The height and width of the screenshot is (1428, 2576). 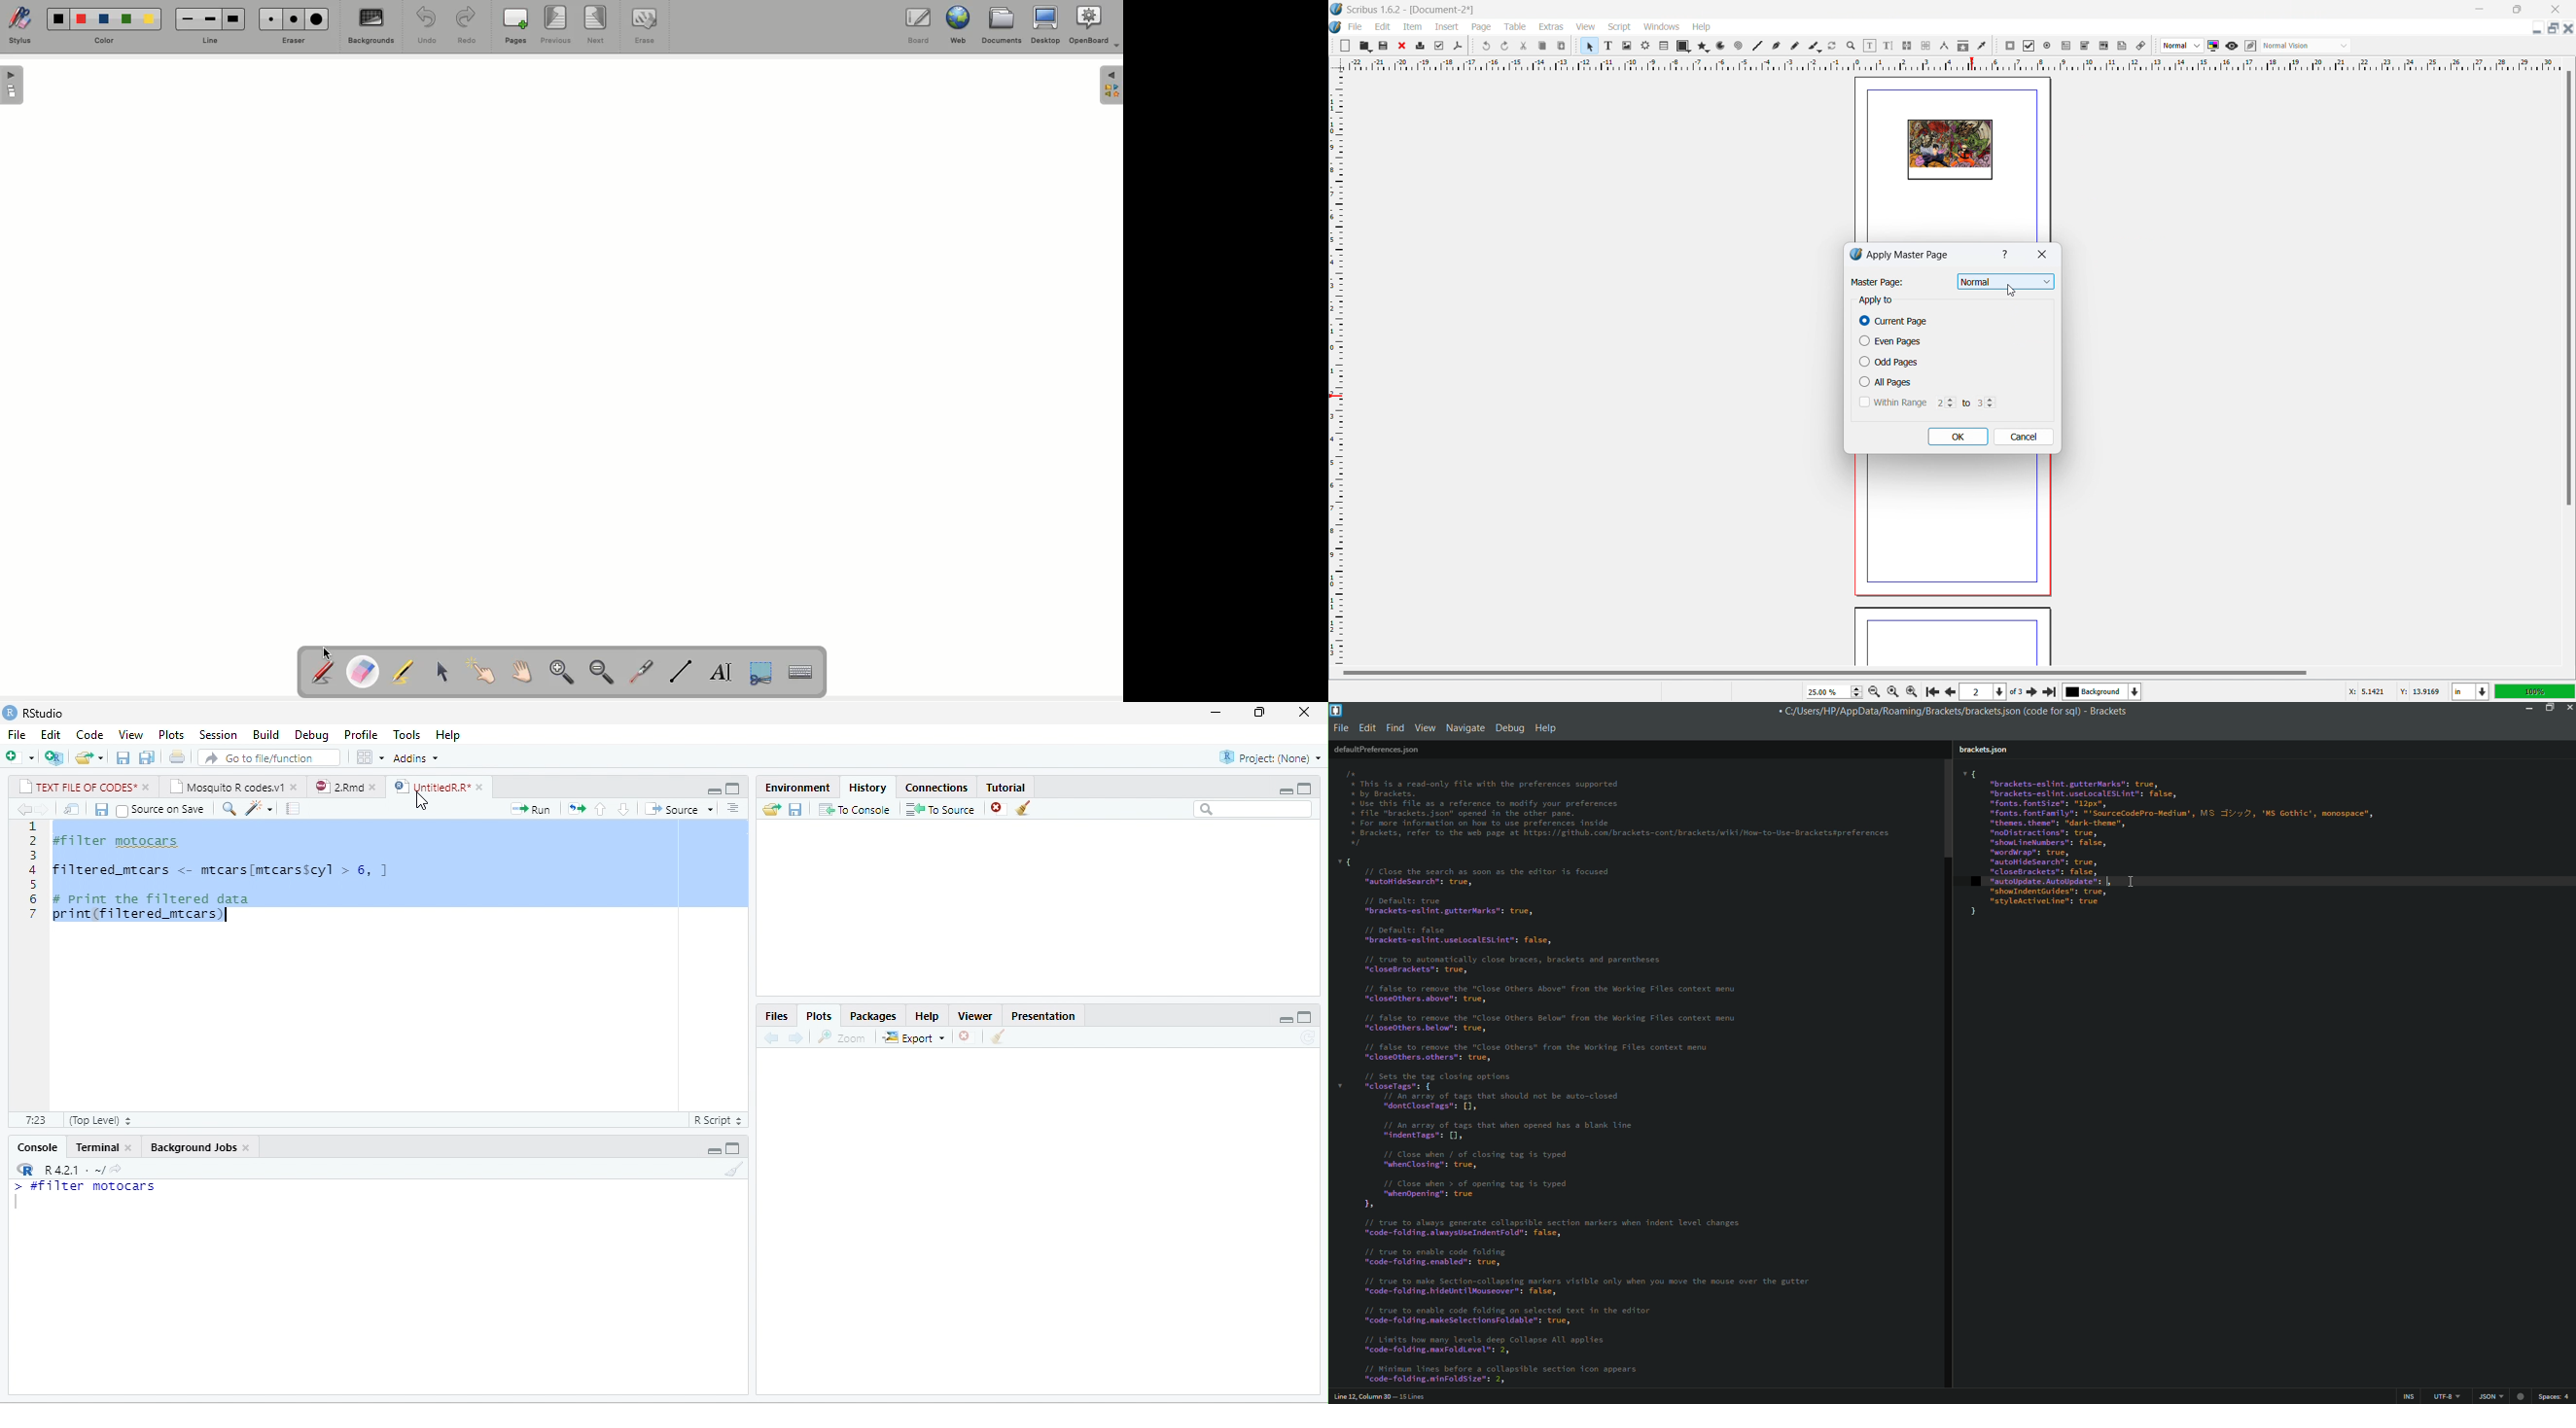 What do you see at coordinates (296, 789) in the screenshot?
I see `close` at bounding box center [296, 789].